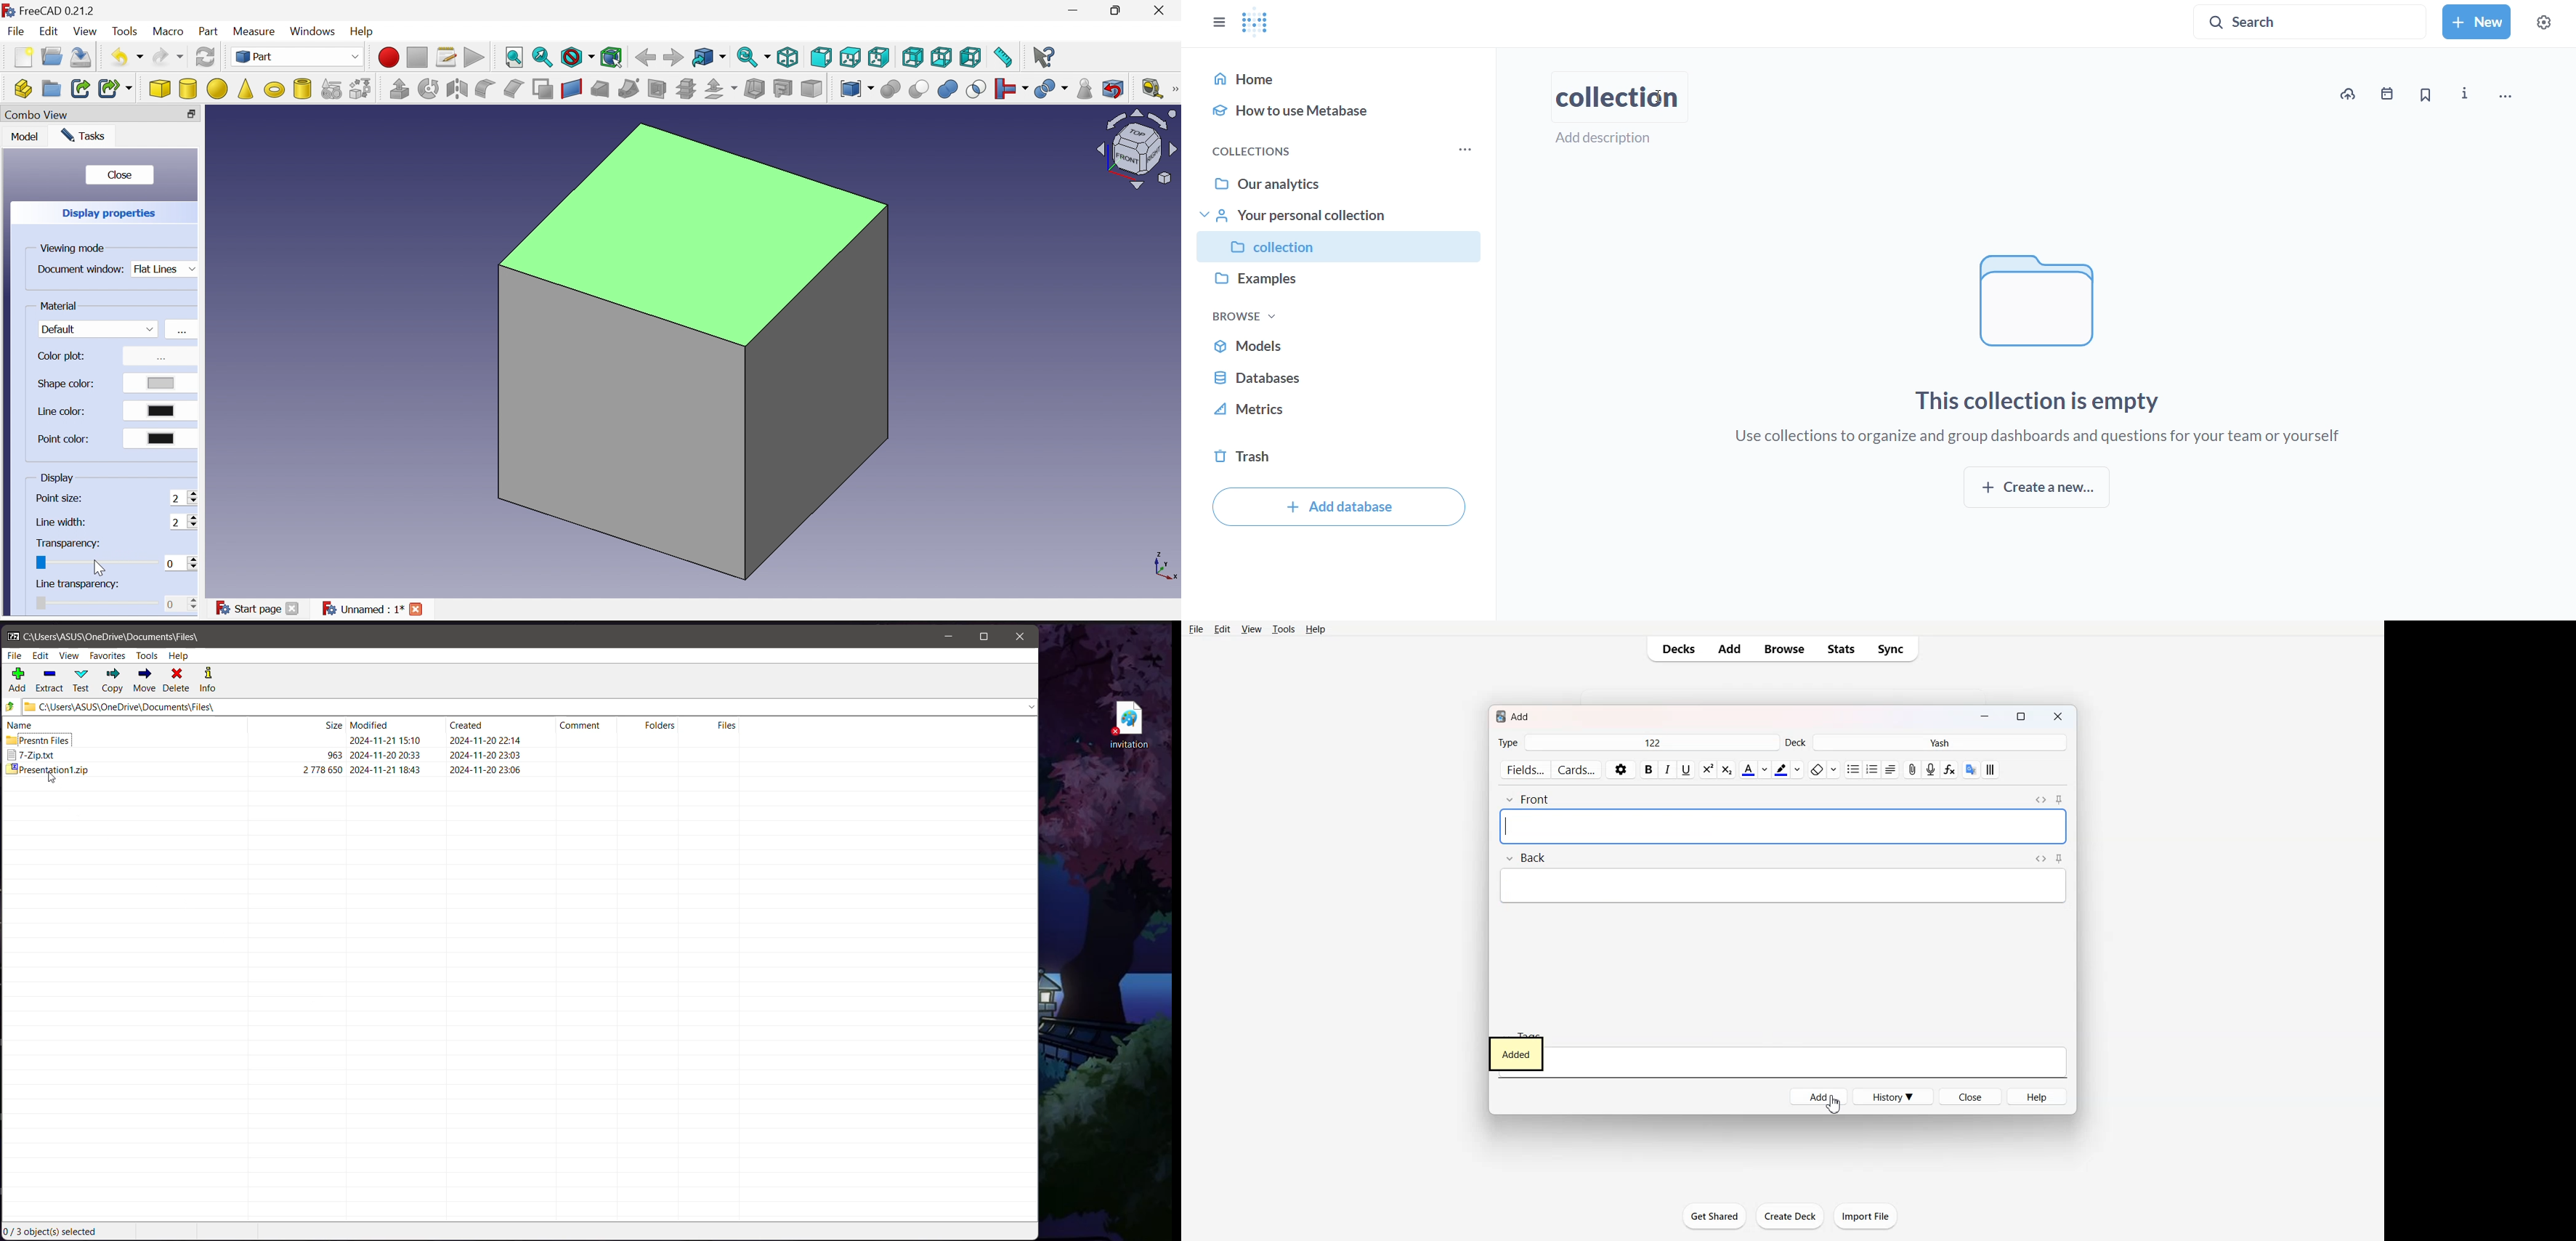 The width and height of the screenshot is (2576, 1260). What do you see at coordinates (363, 32) in the screenshot?
I see `Help` at bounding box center [363, 32].